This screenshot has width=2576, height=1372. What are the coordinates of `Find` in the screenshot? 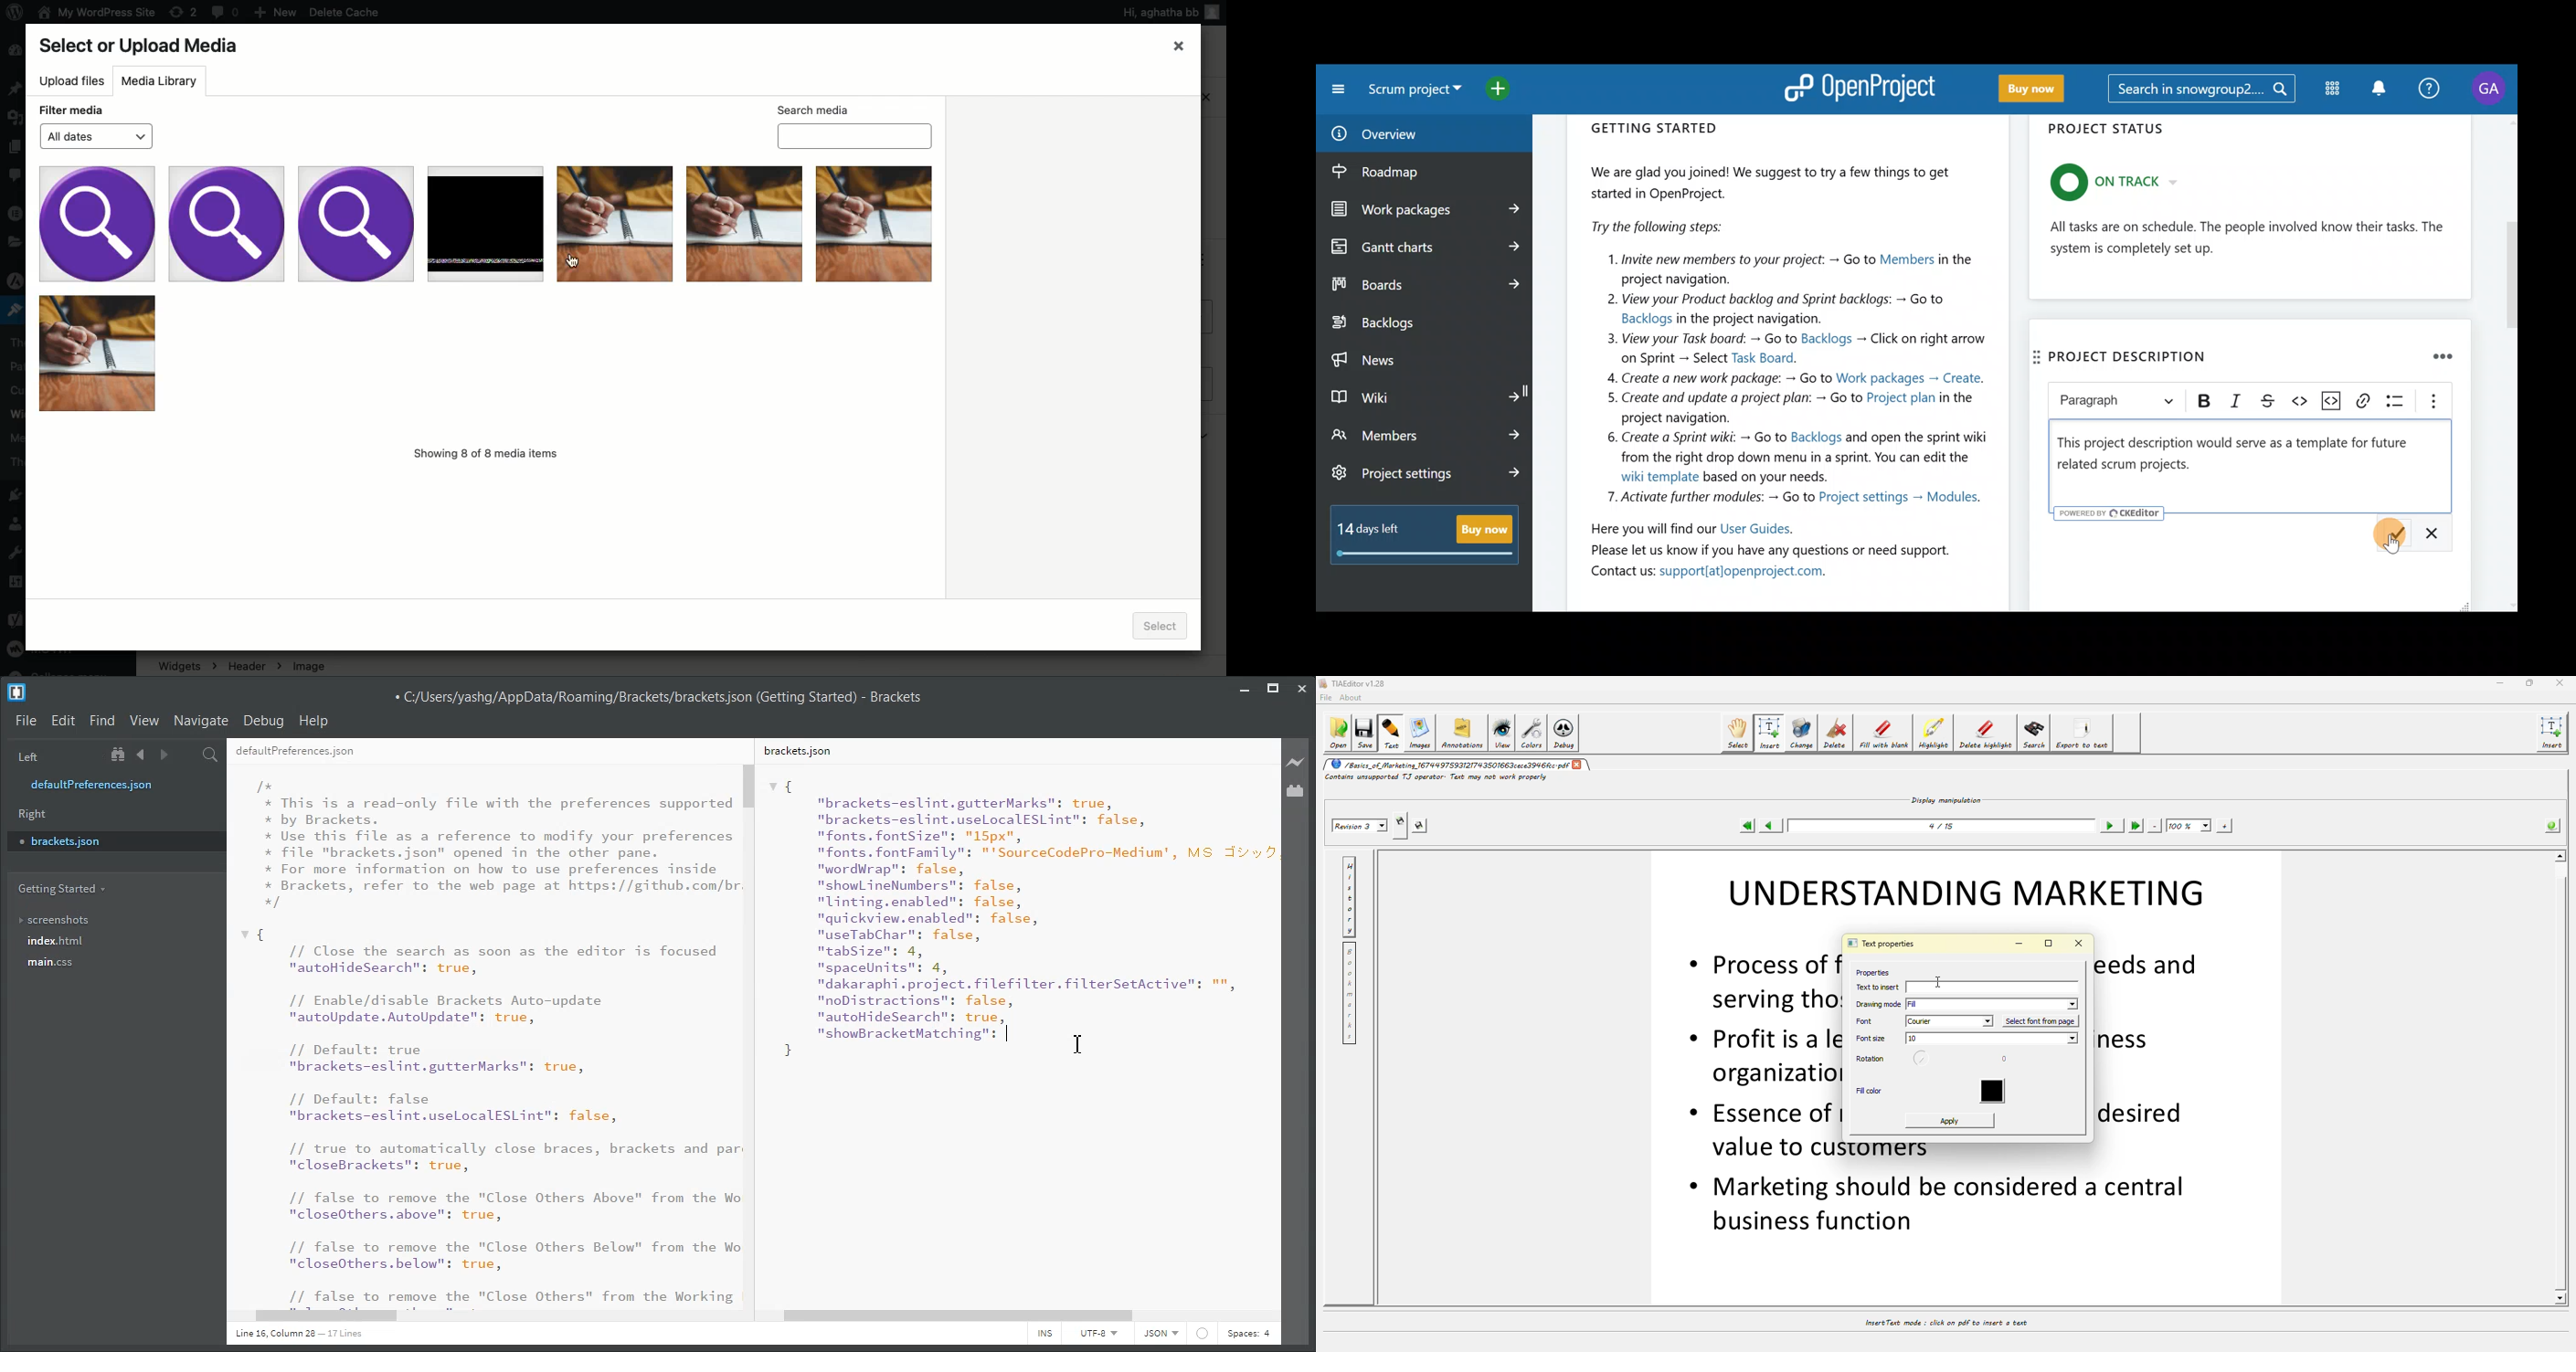 It's located at (102, 721).